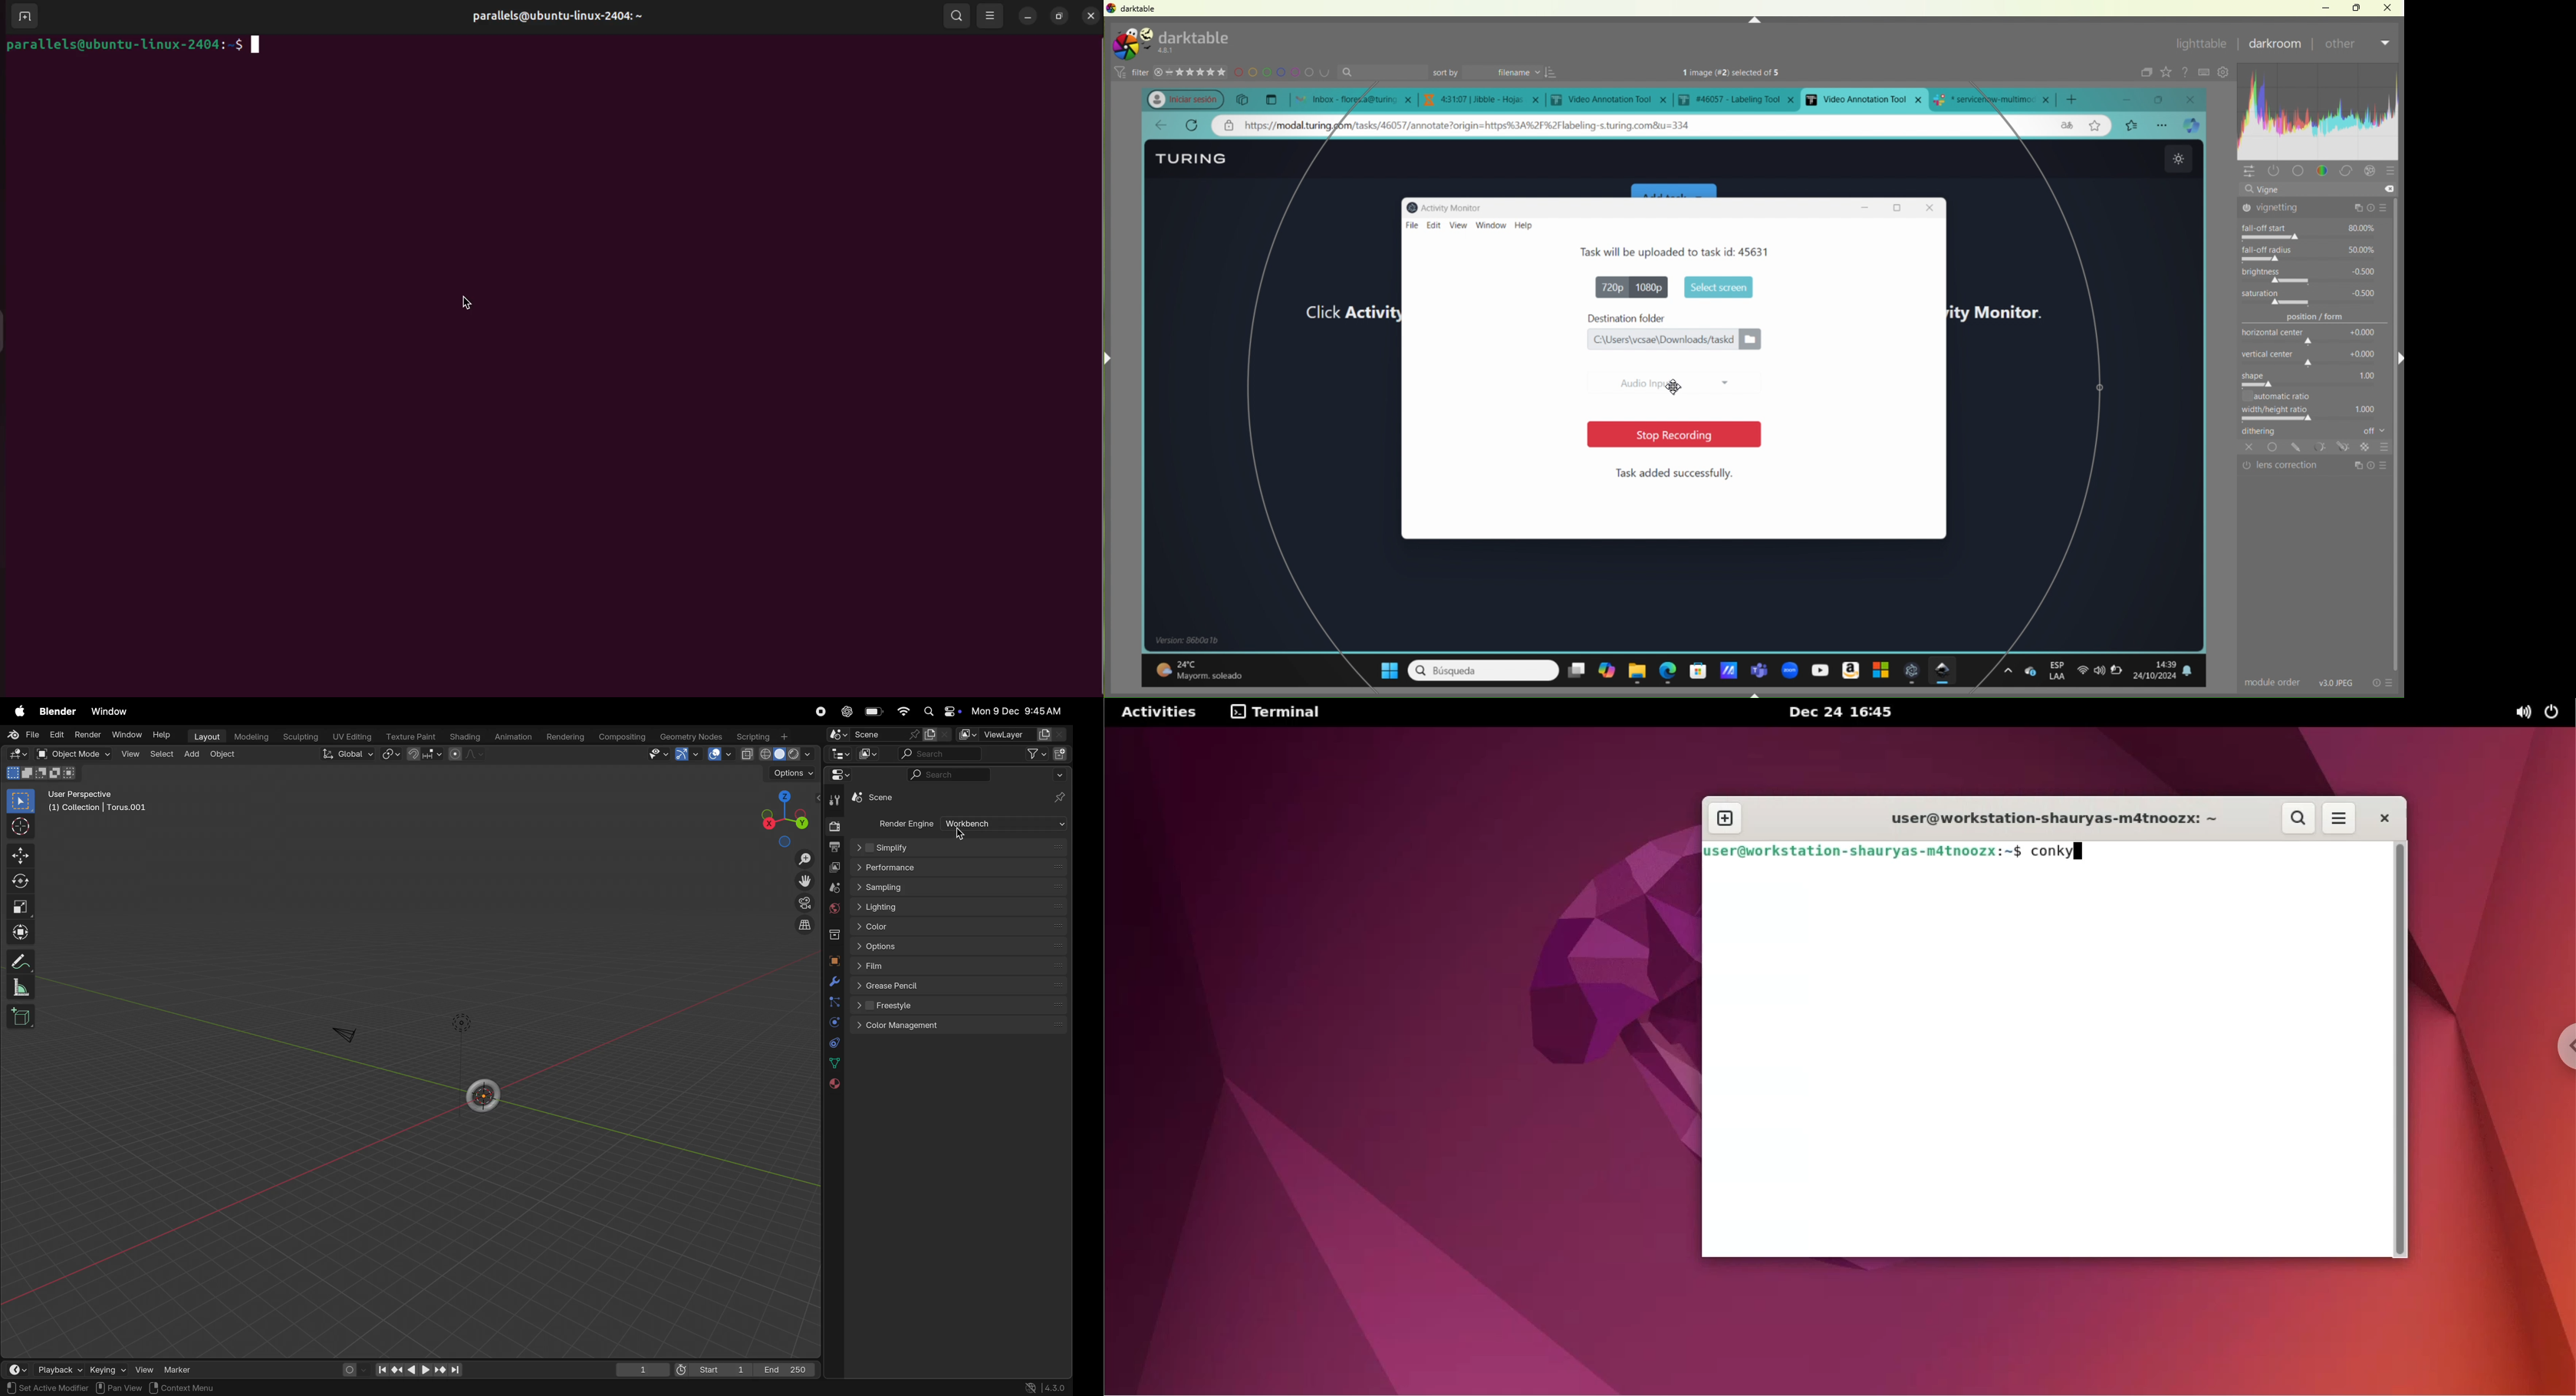 This screenshot has height=1400, width=2576. Describe the element at coordinates (1339, 312) in the screenshot. I see `click activity` at that location.